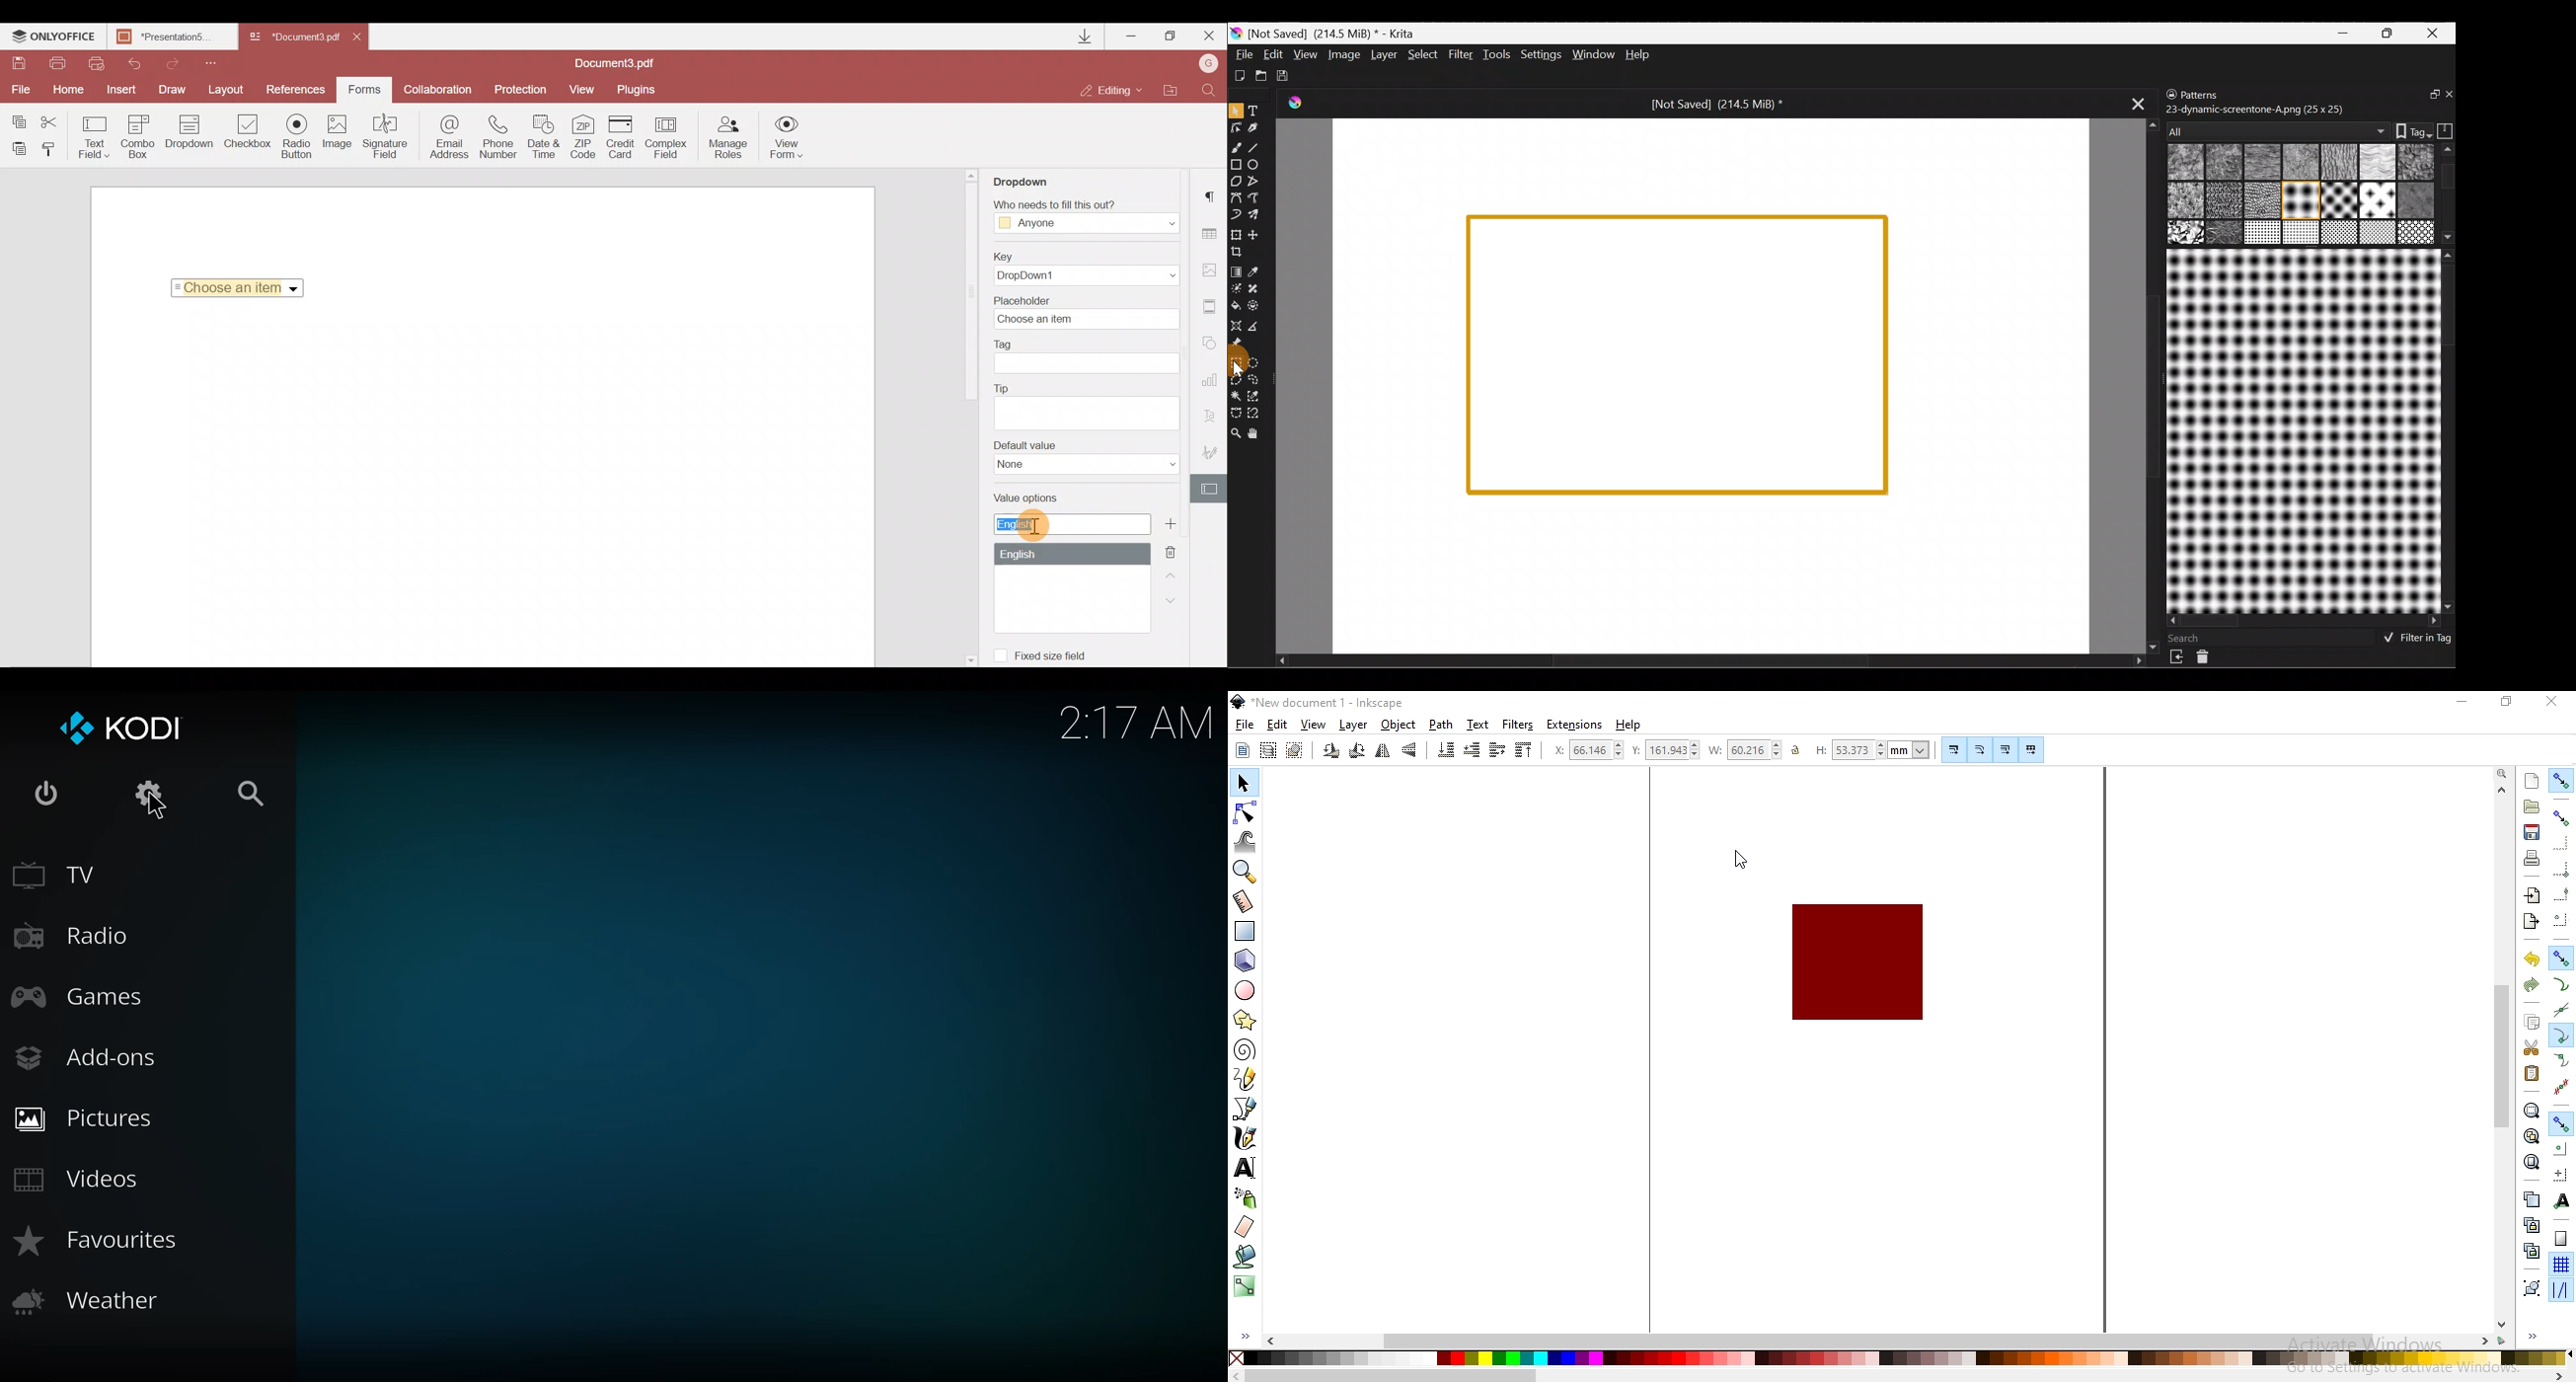  I want to click on weather, so click(88, 1301).